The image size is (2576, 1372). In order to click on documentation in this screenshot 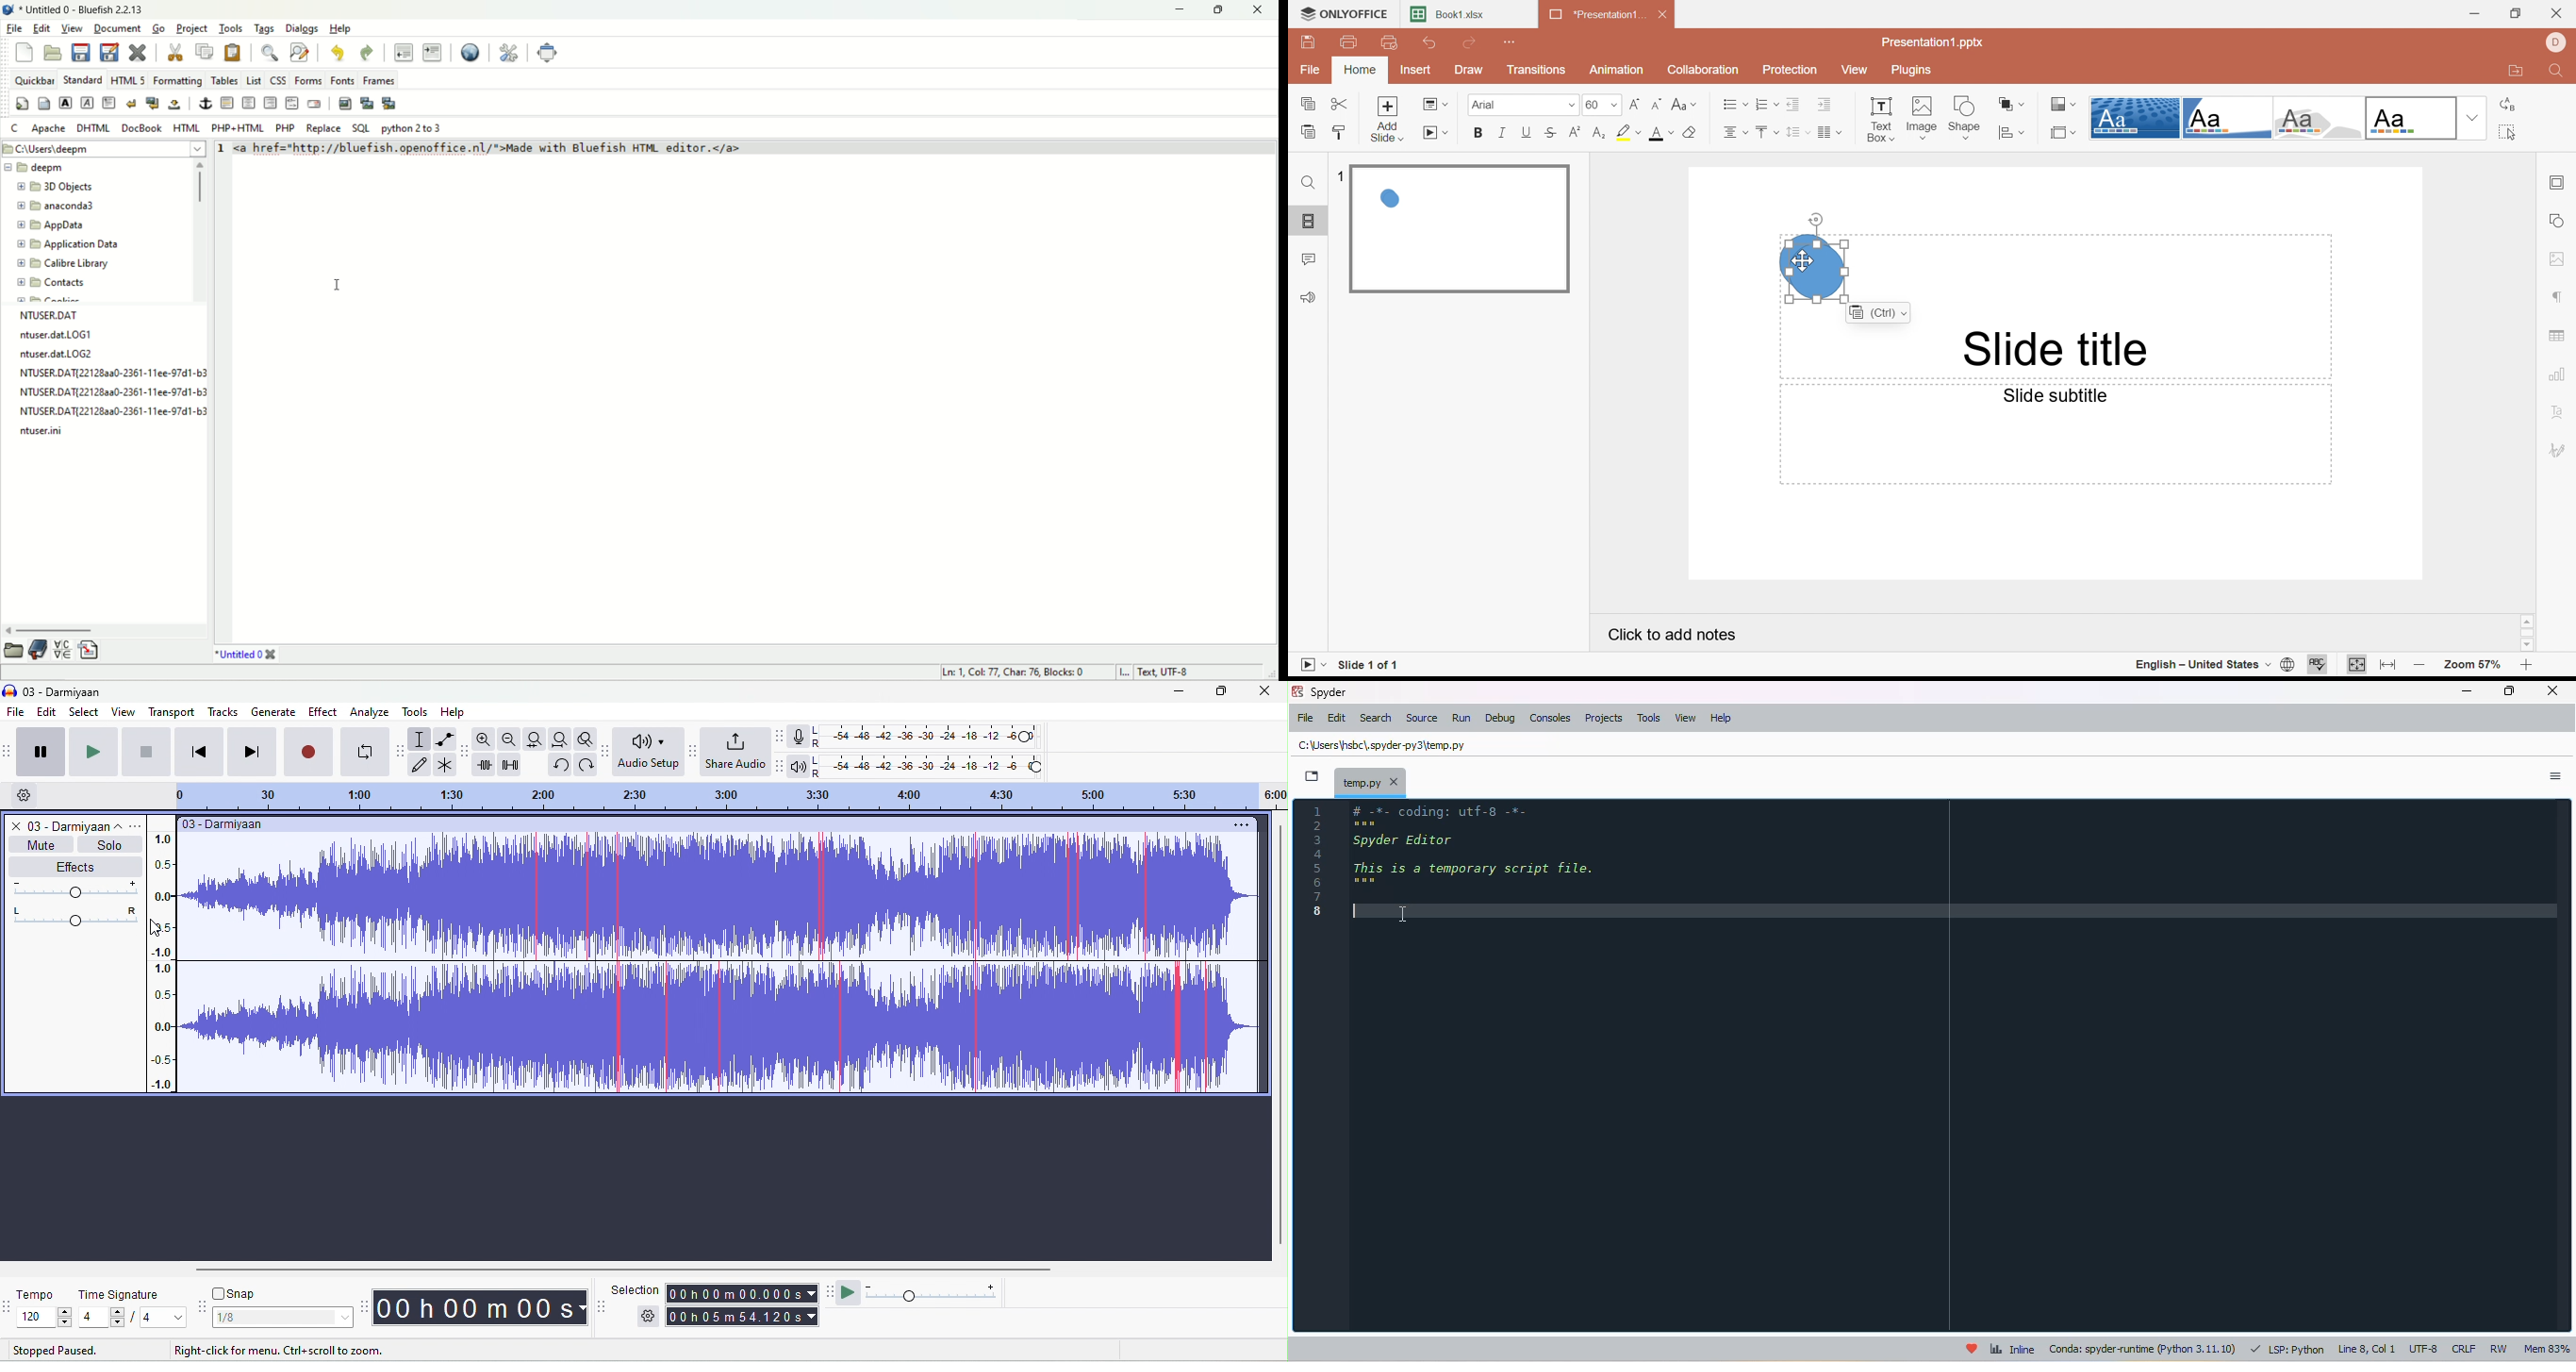, I will do `click(39, 651)`.